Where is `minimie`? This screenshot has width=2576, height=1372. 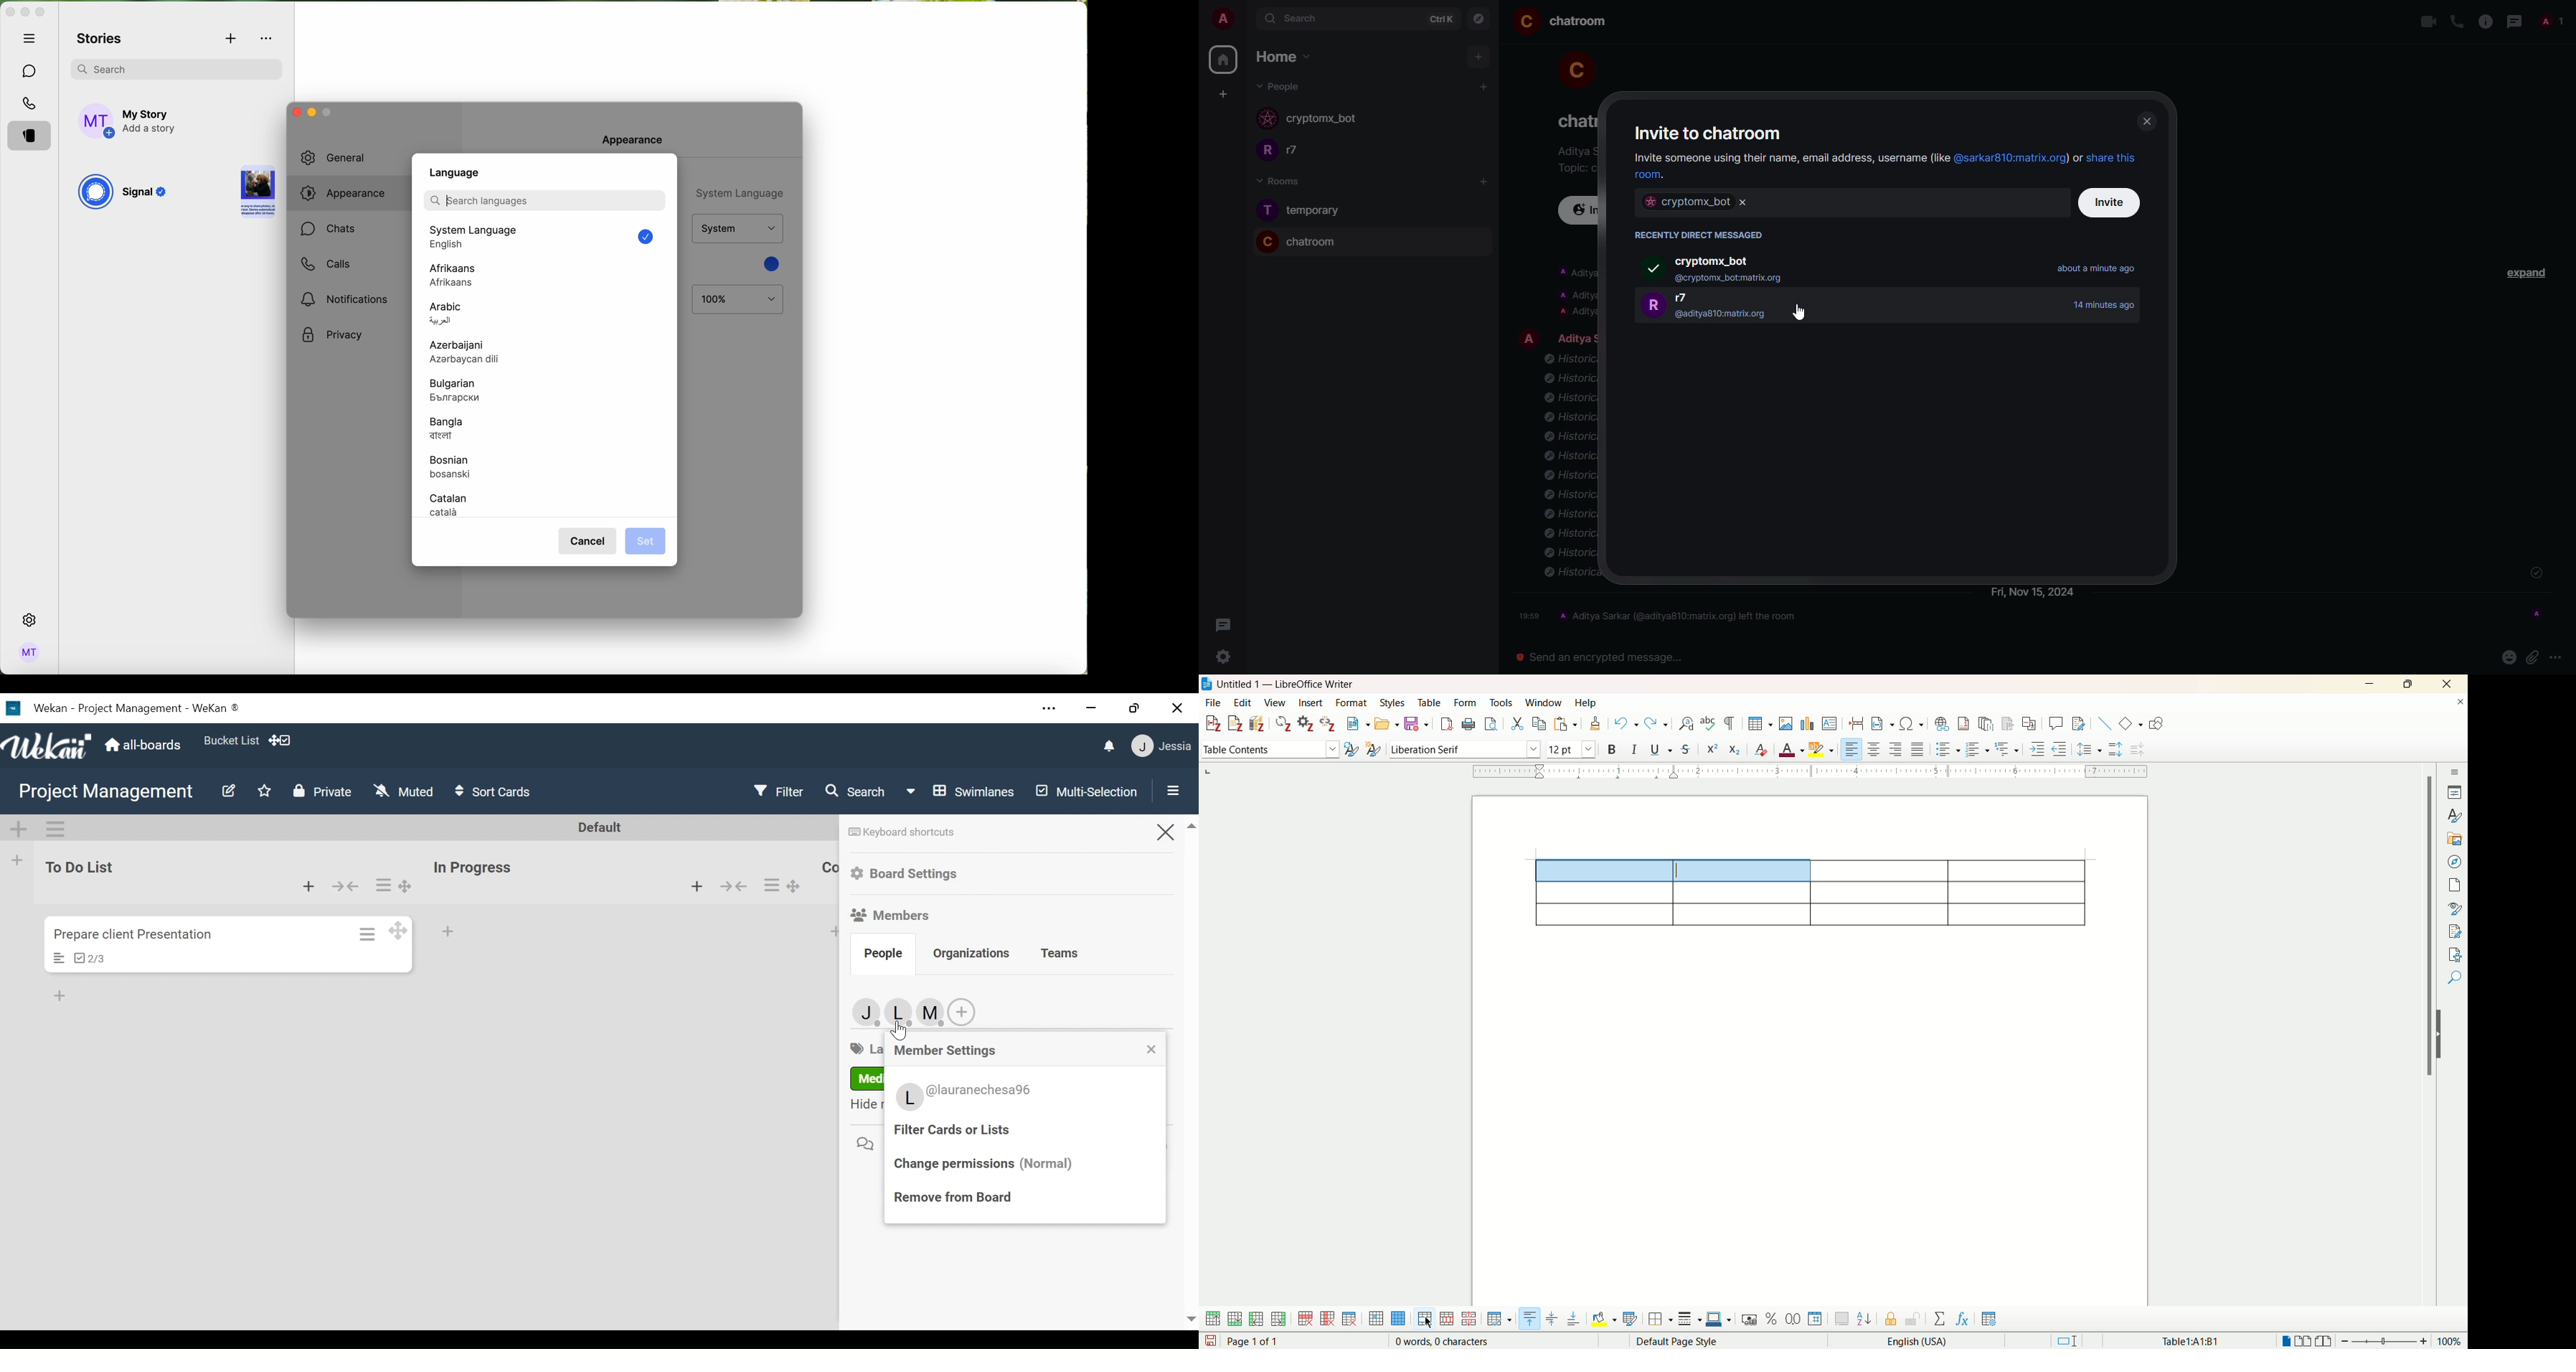 minimie is located at coordinates (1091, 708).